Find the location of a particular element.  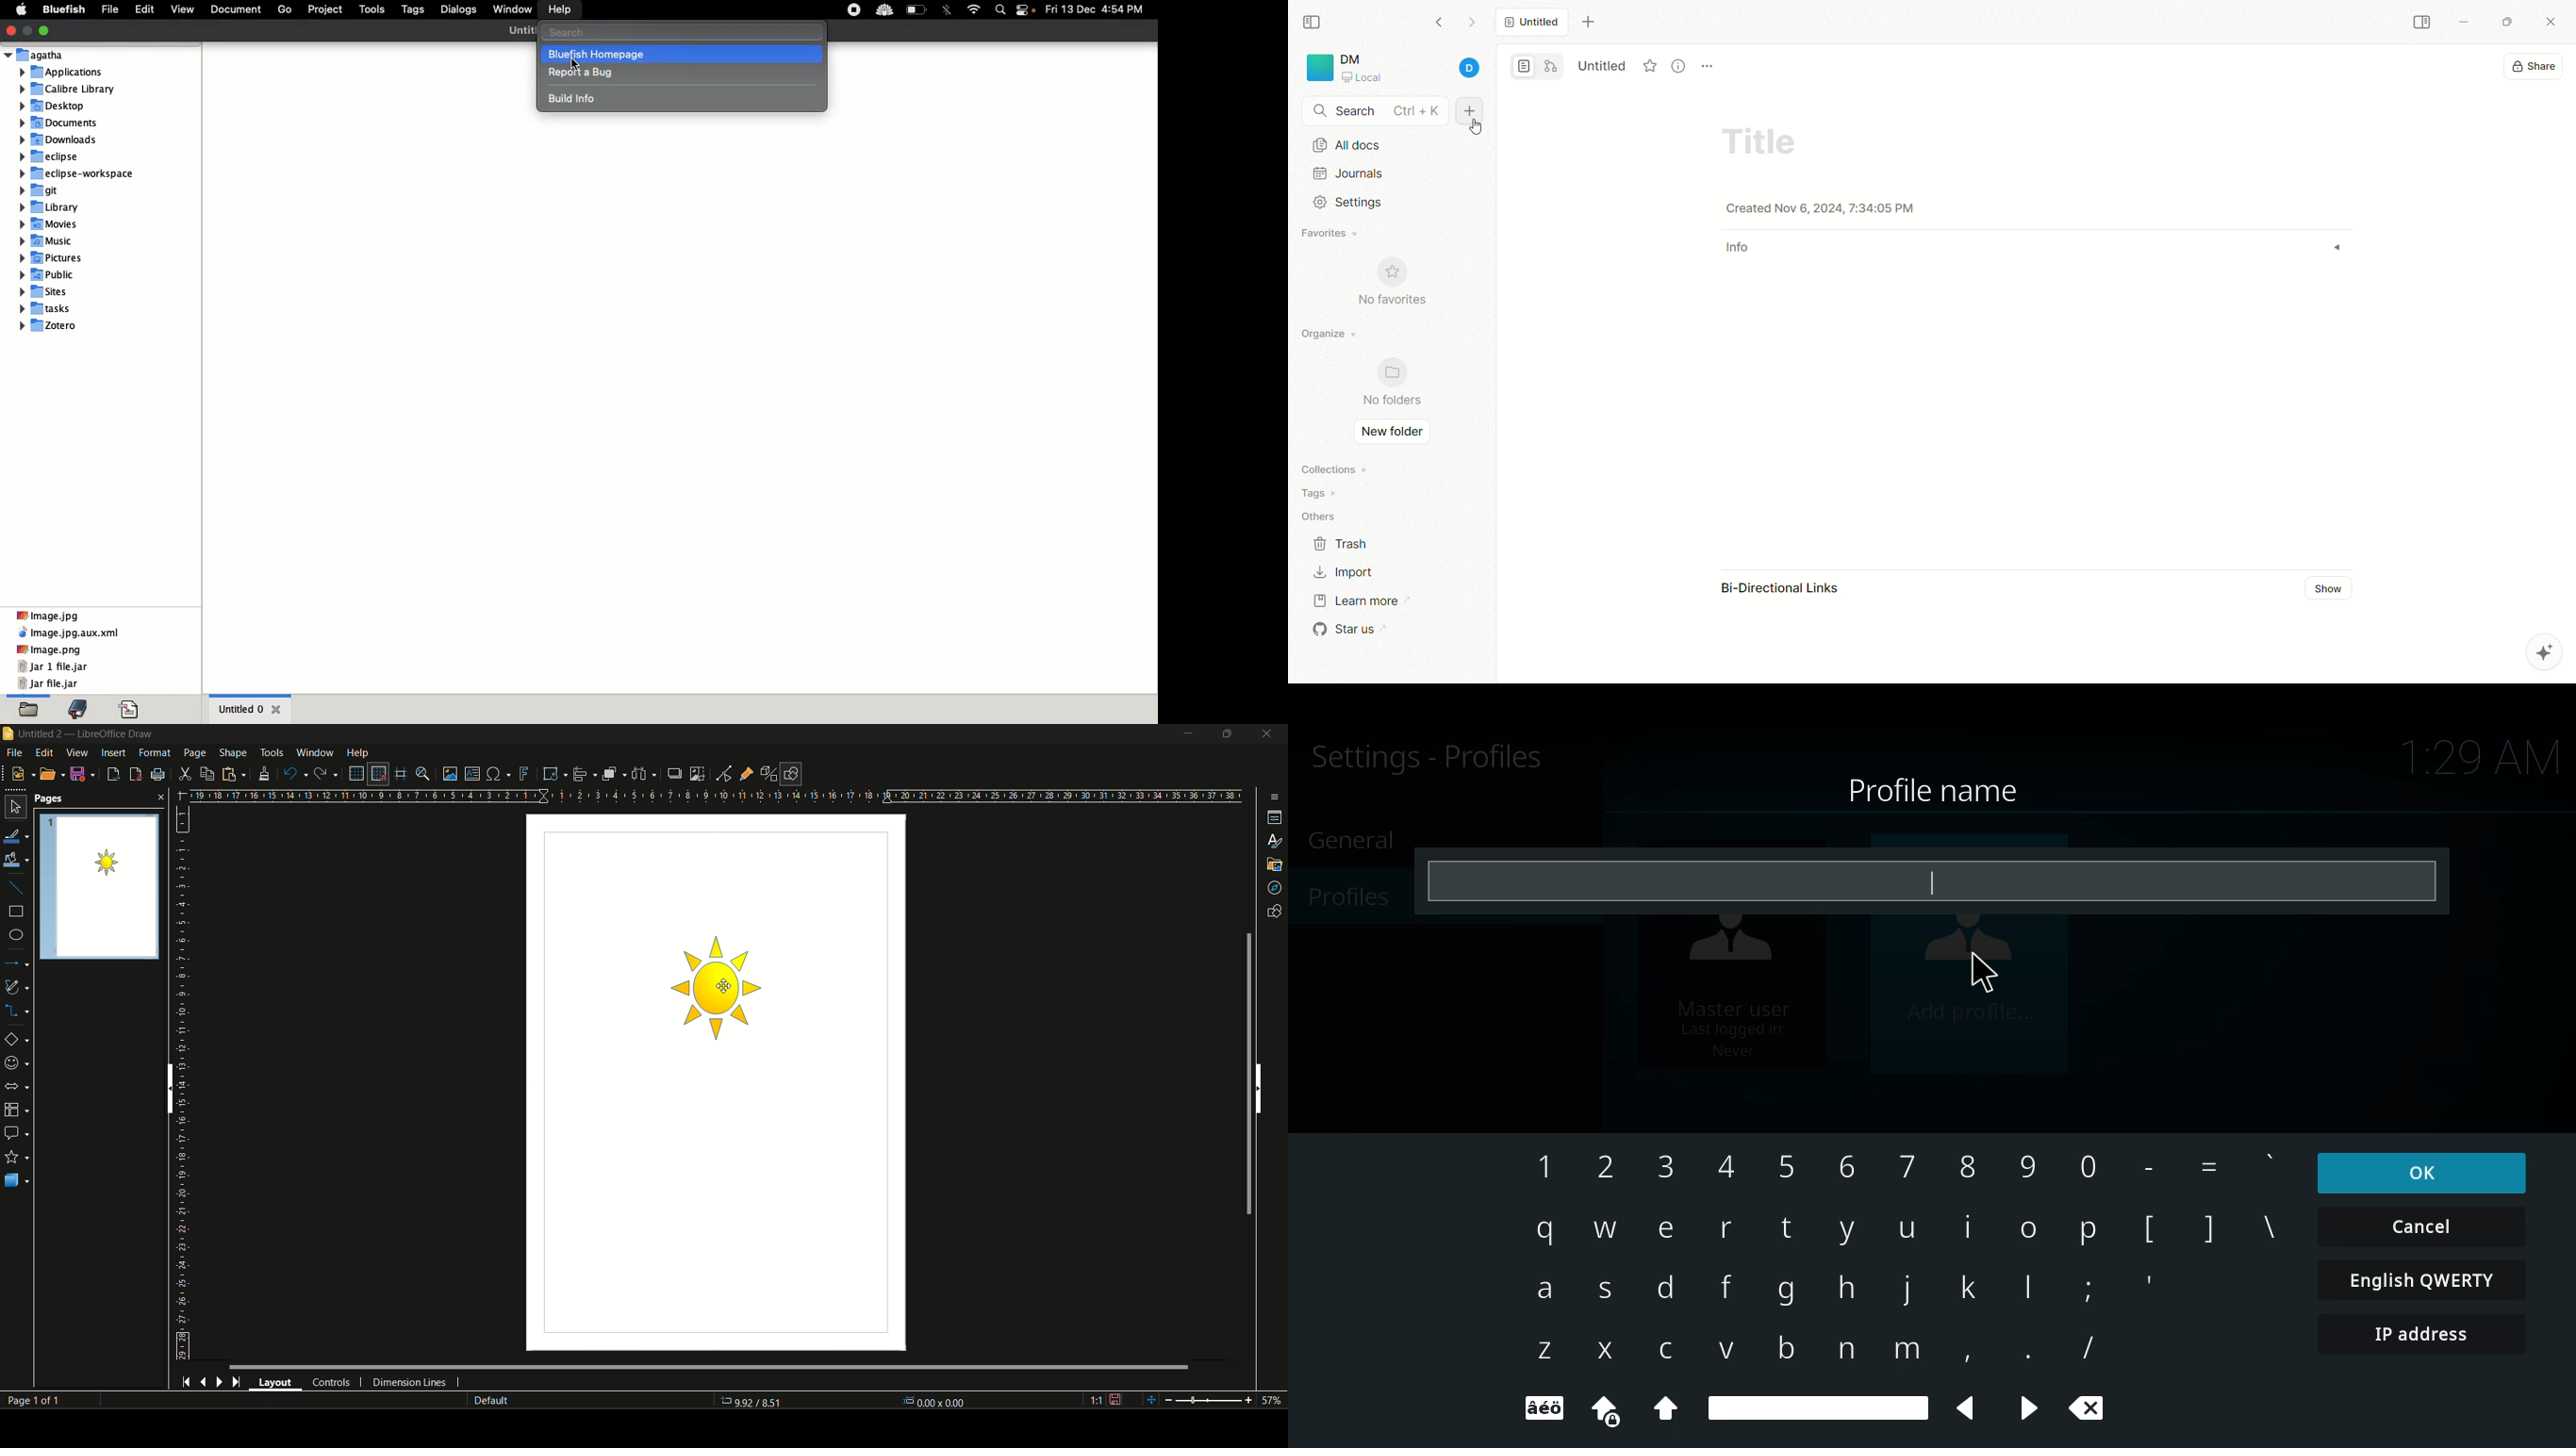

documents is located at coordinates (68, 122).